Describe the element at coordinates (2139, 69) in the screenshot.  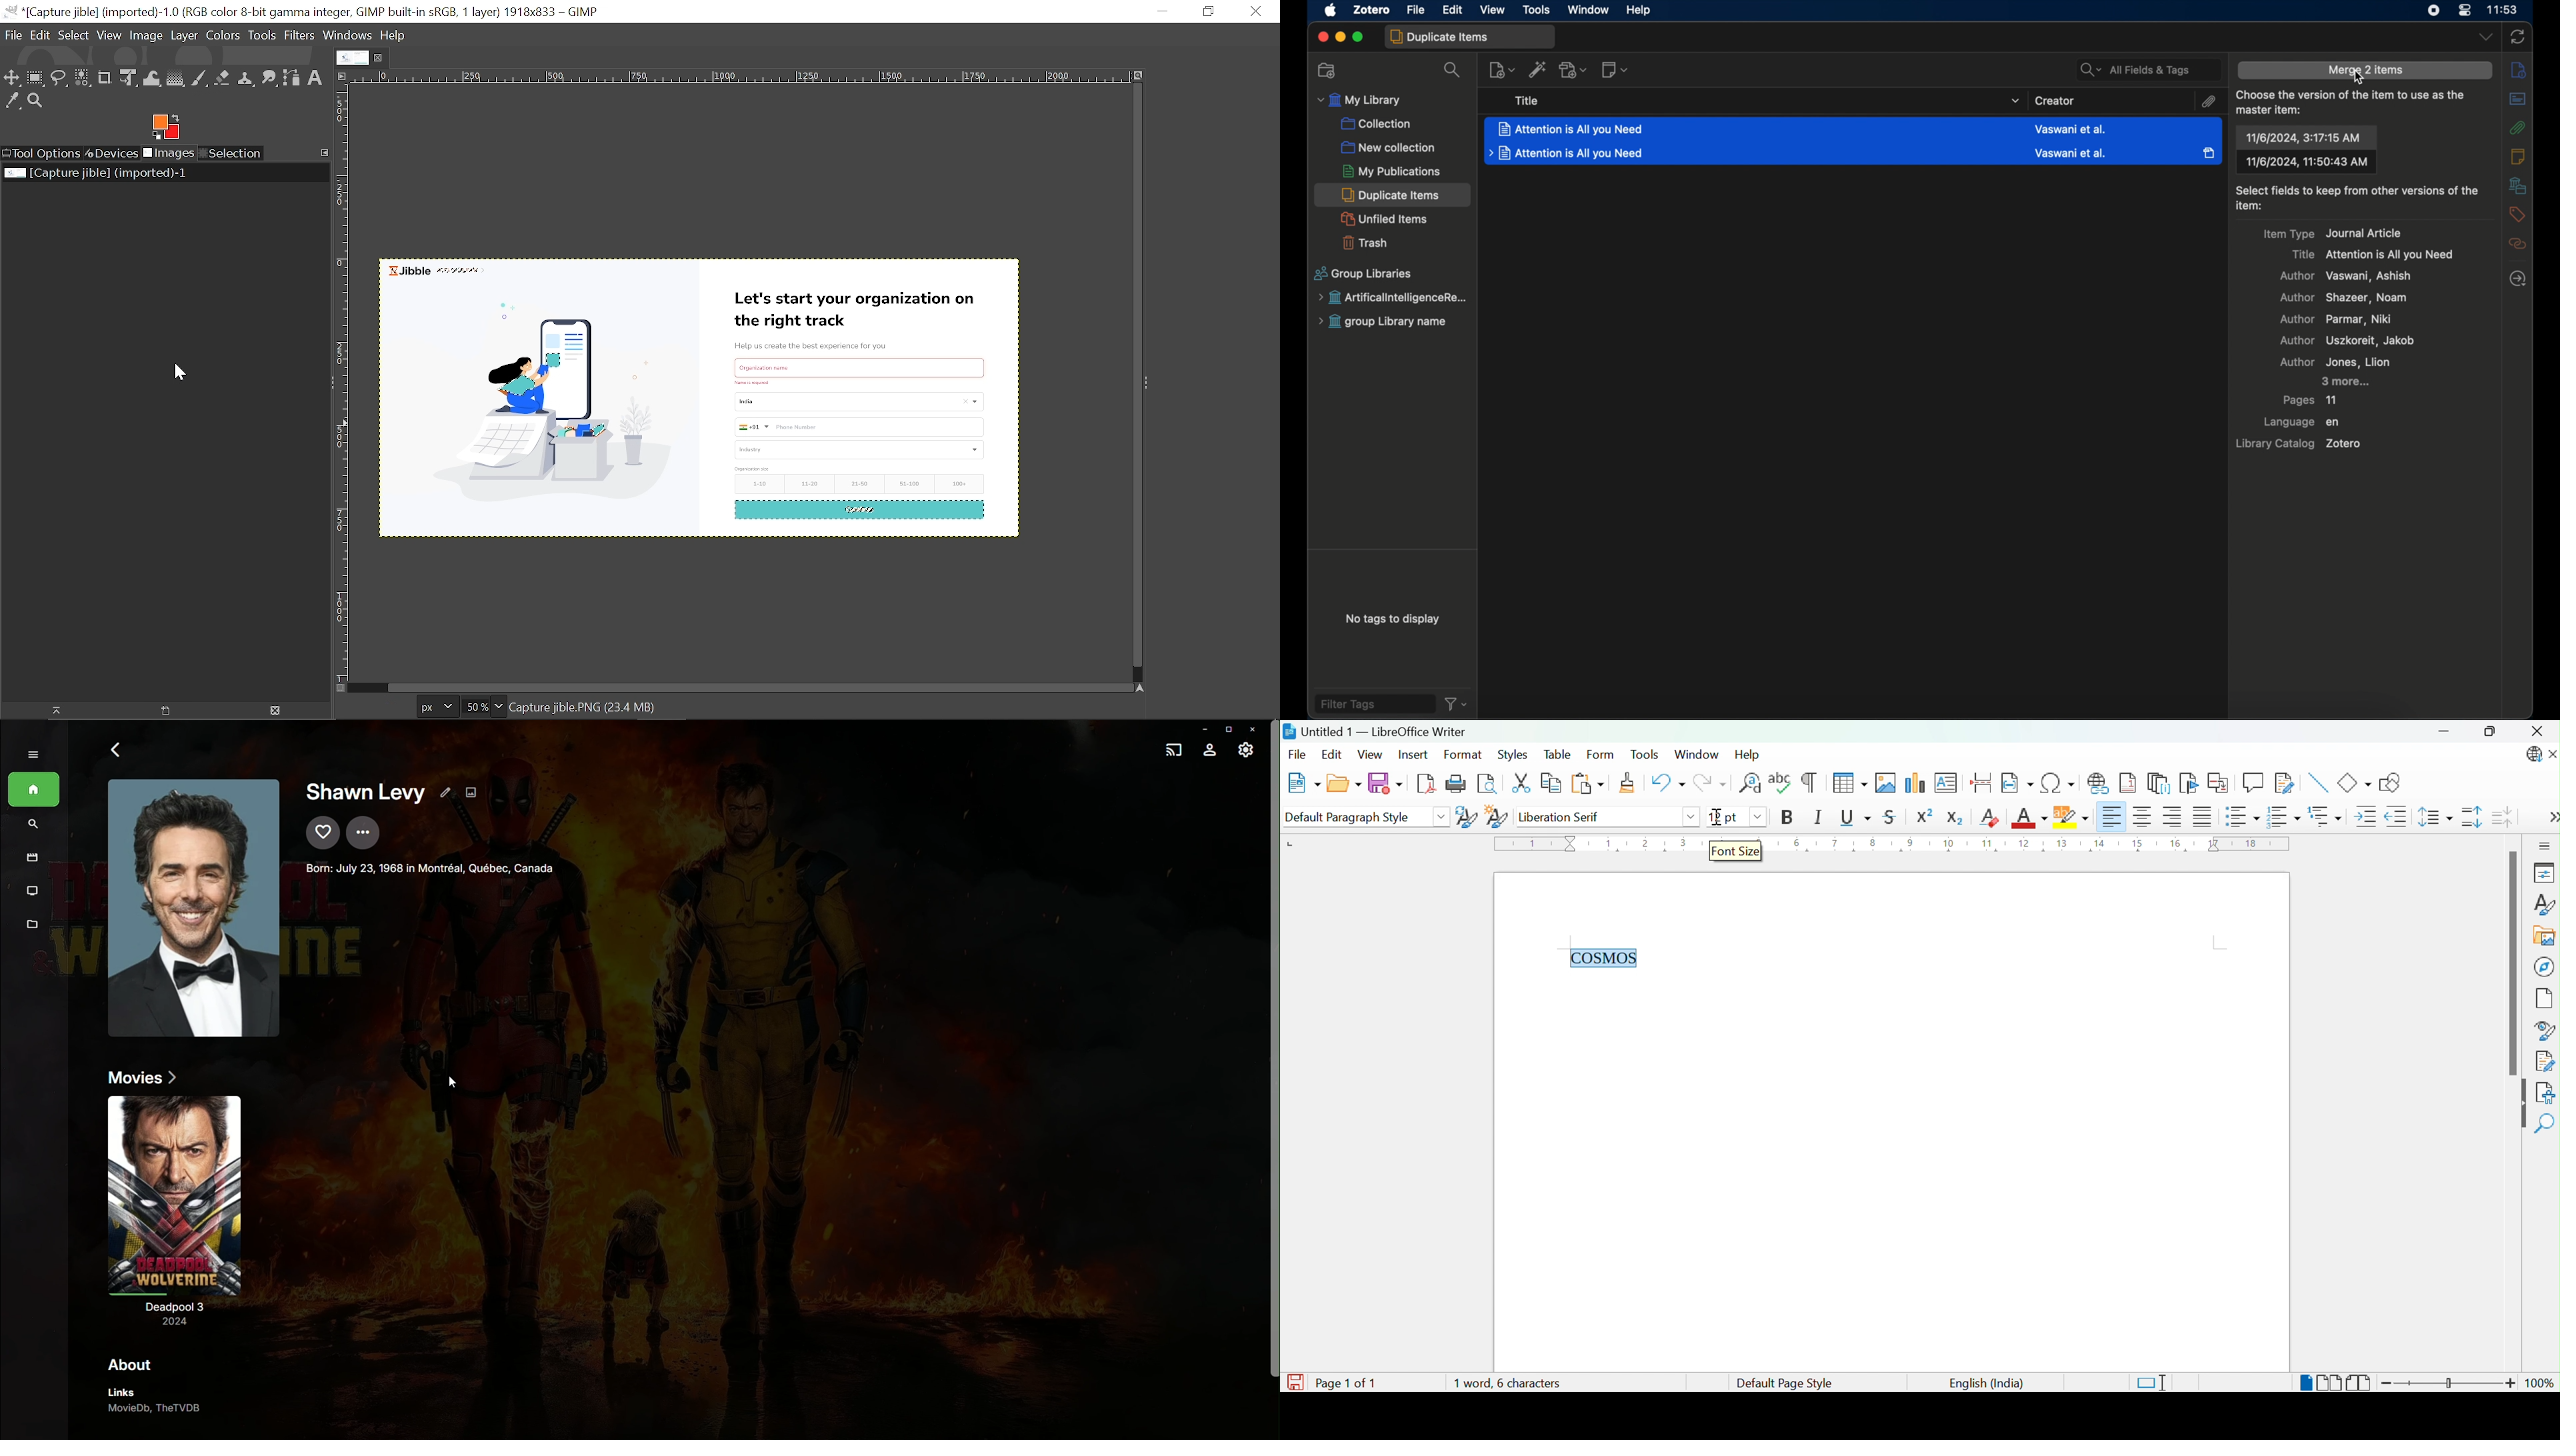
I see `All Fields & Tags` at that location.